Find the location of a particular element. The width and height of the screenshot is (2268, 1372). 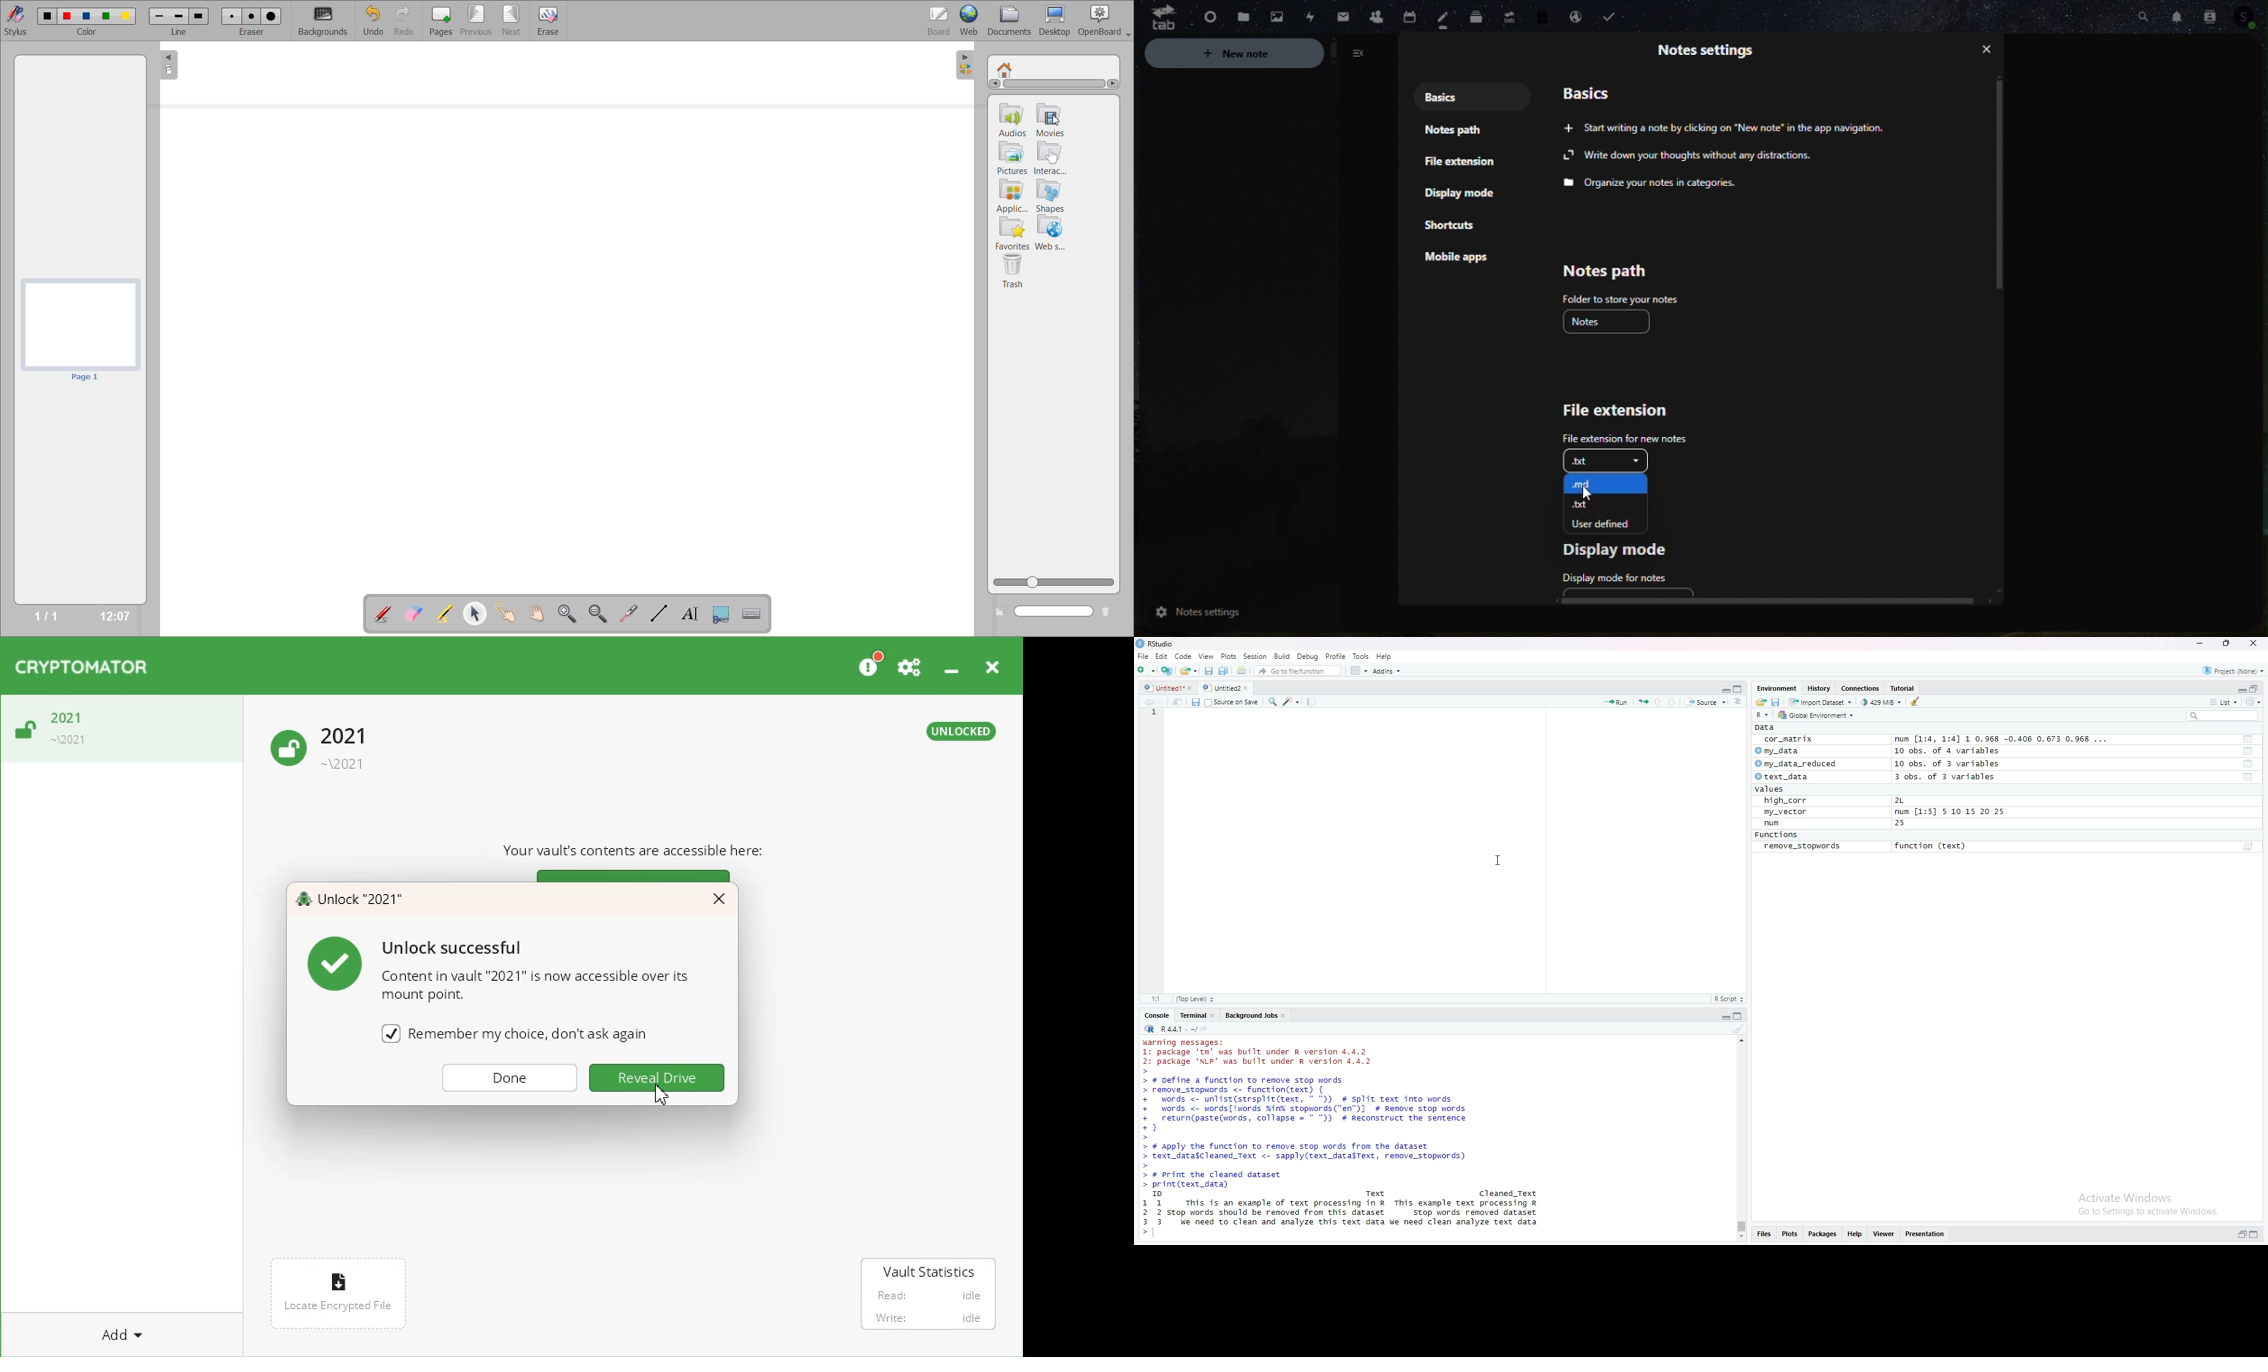

Mobile app is located at coordinates (1466, 260).